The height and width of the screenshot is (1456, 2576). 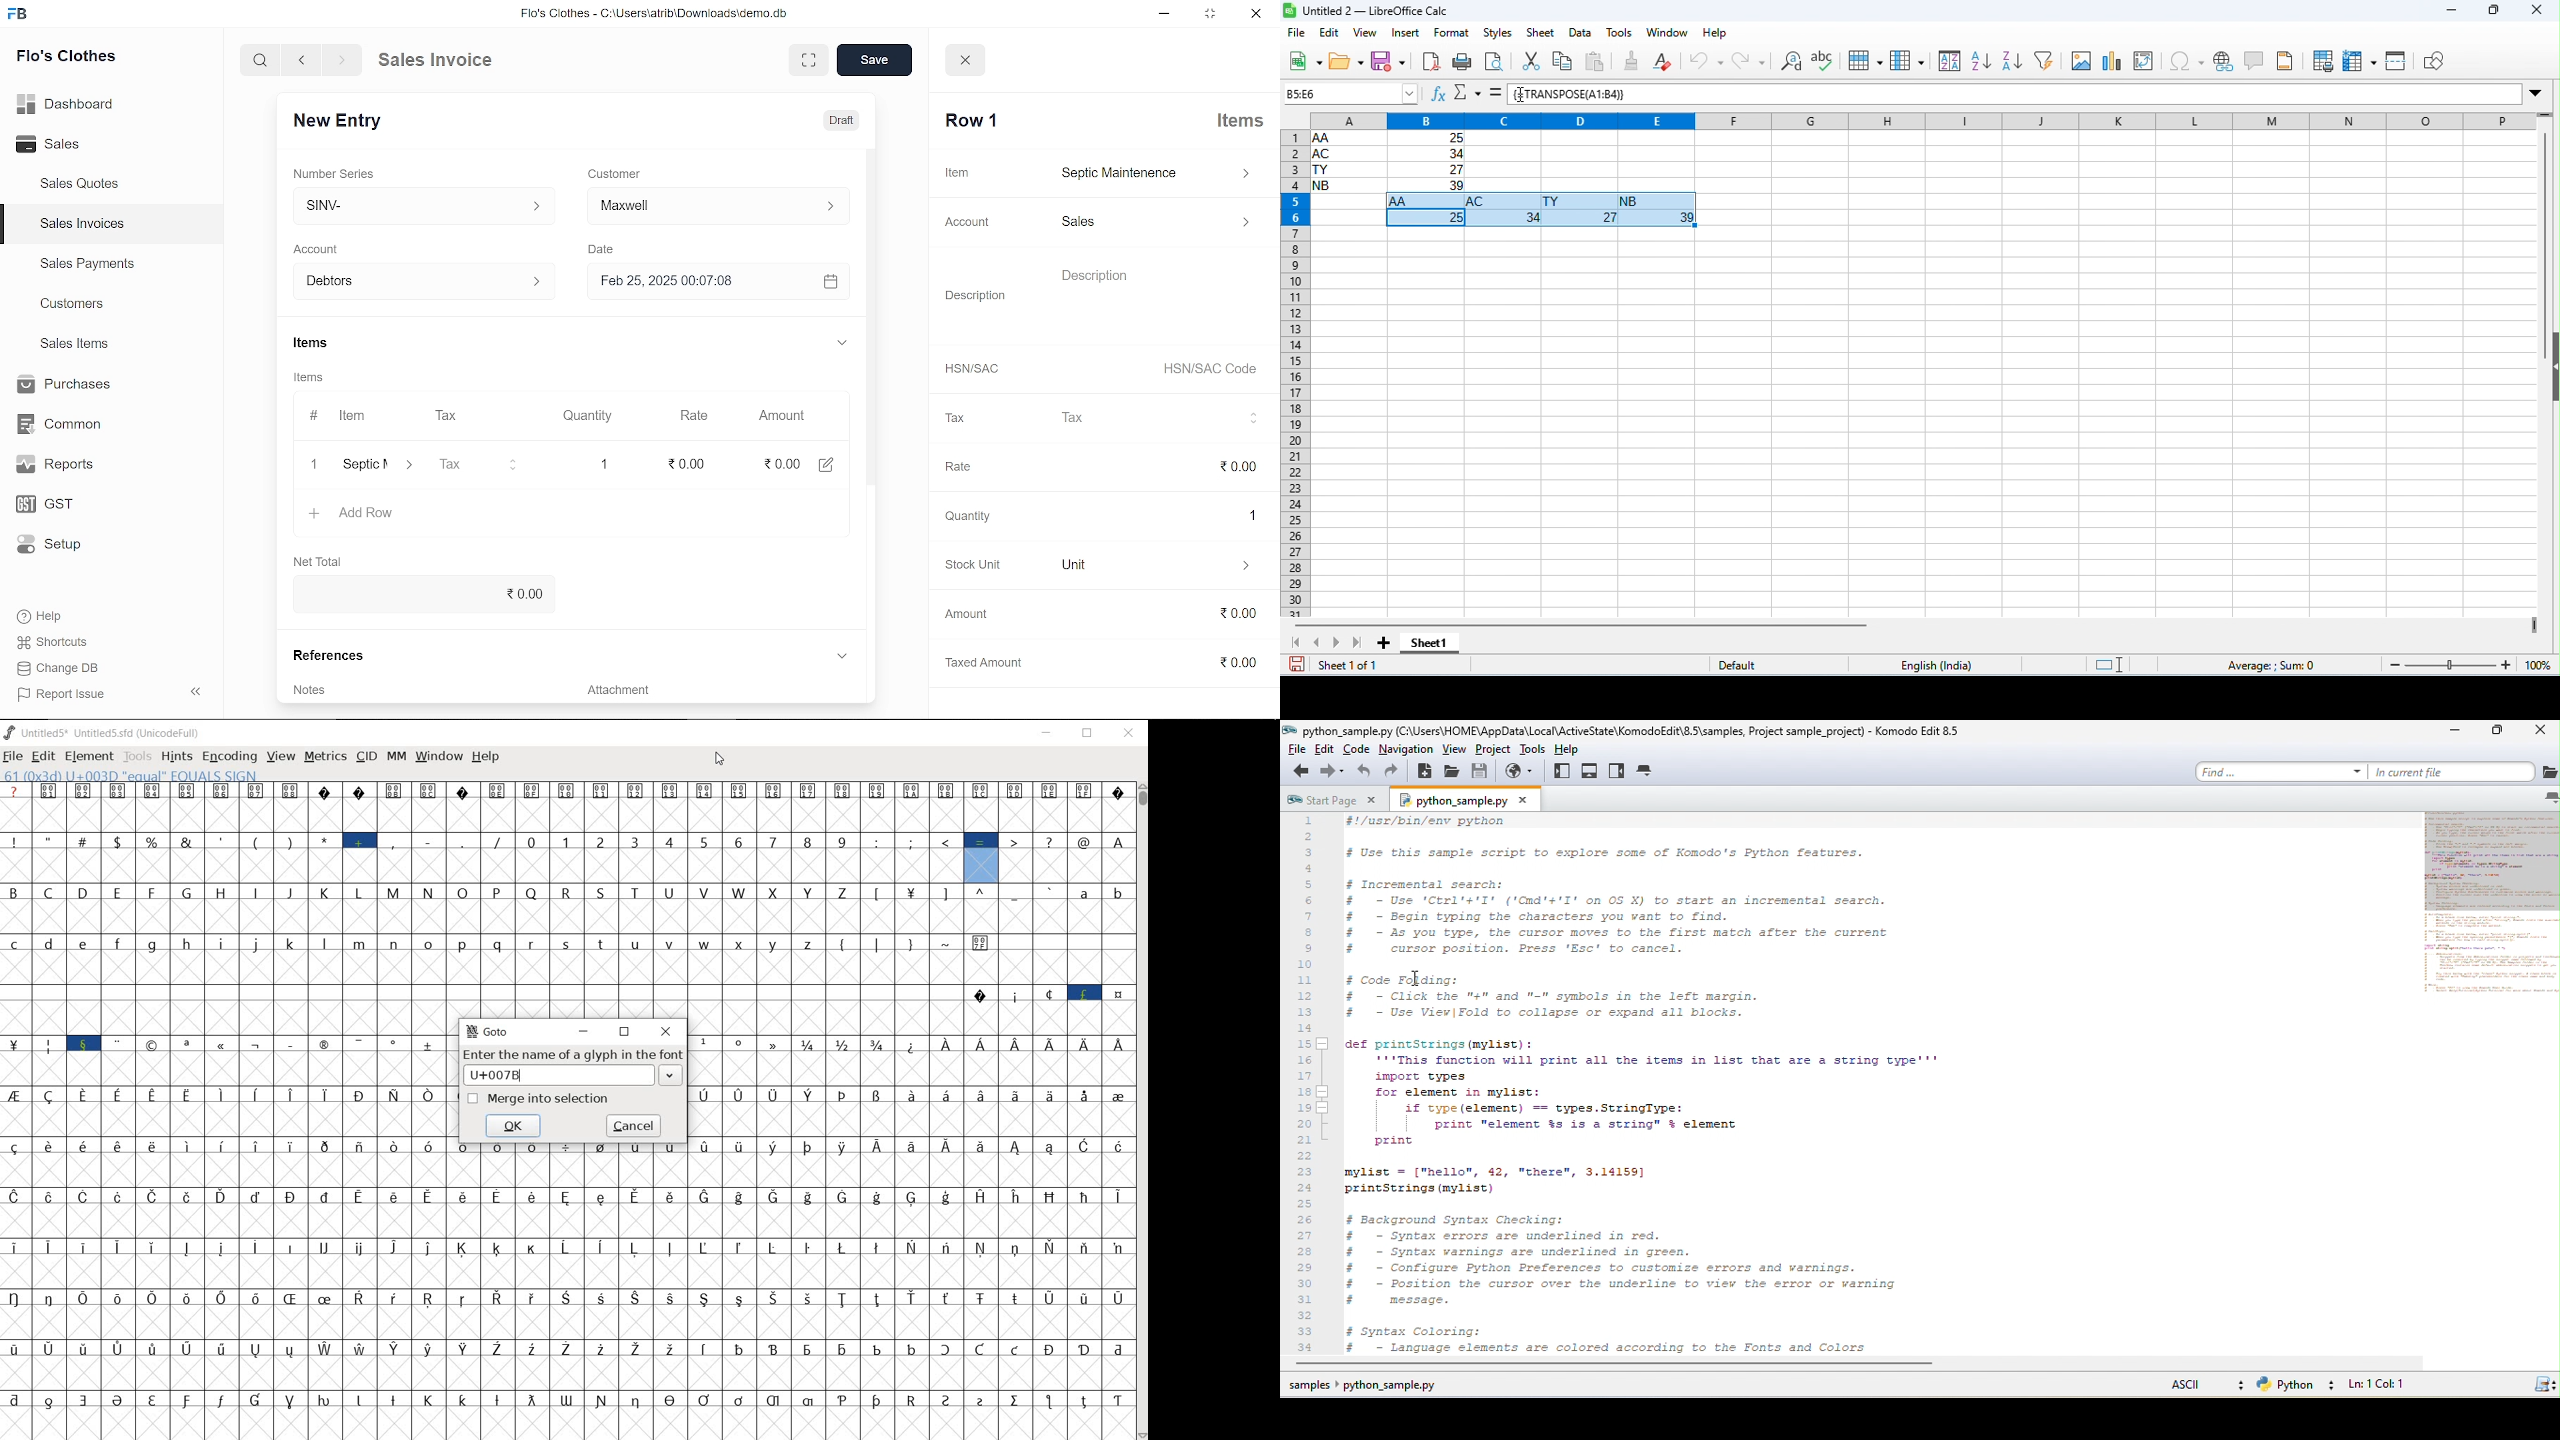 I want to click on insert comment, so click(x=2254, y=61).